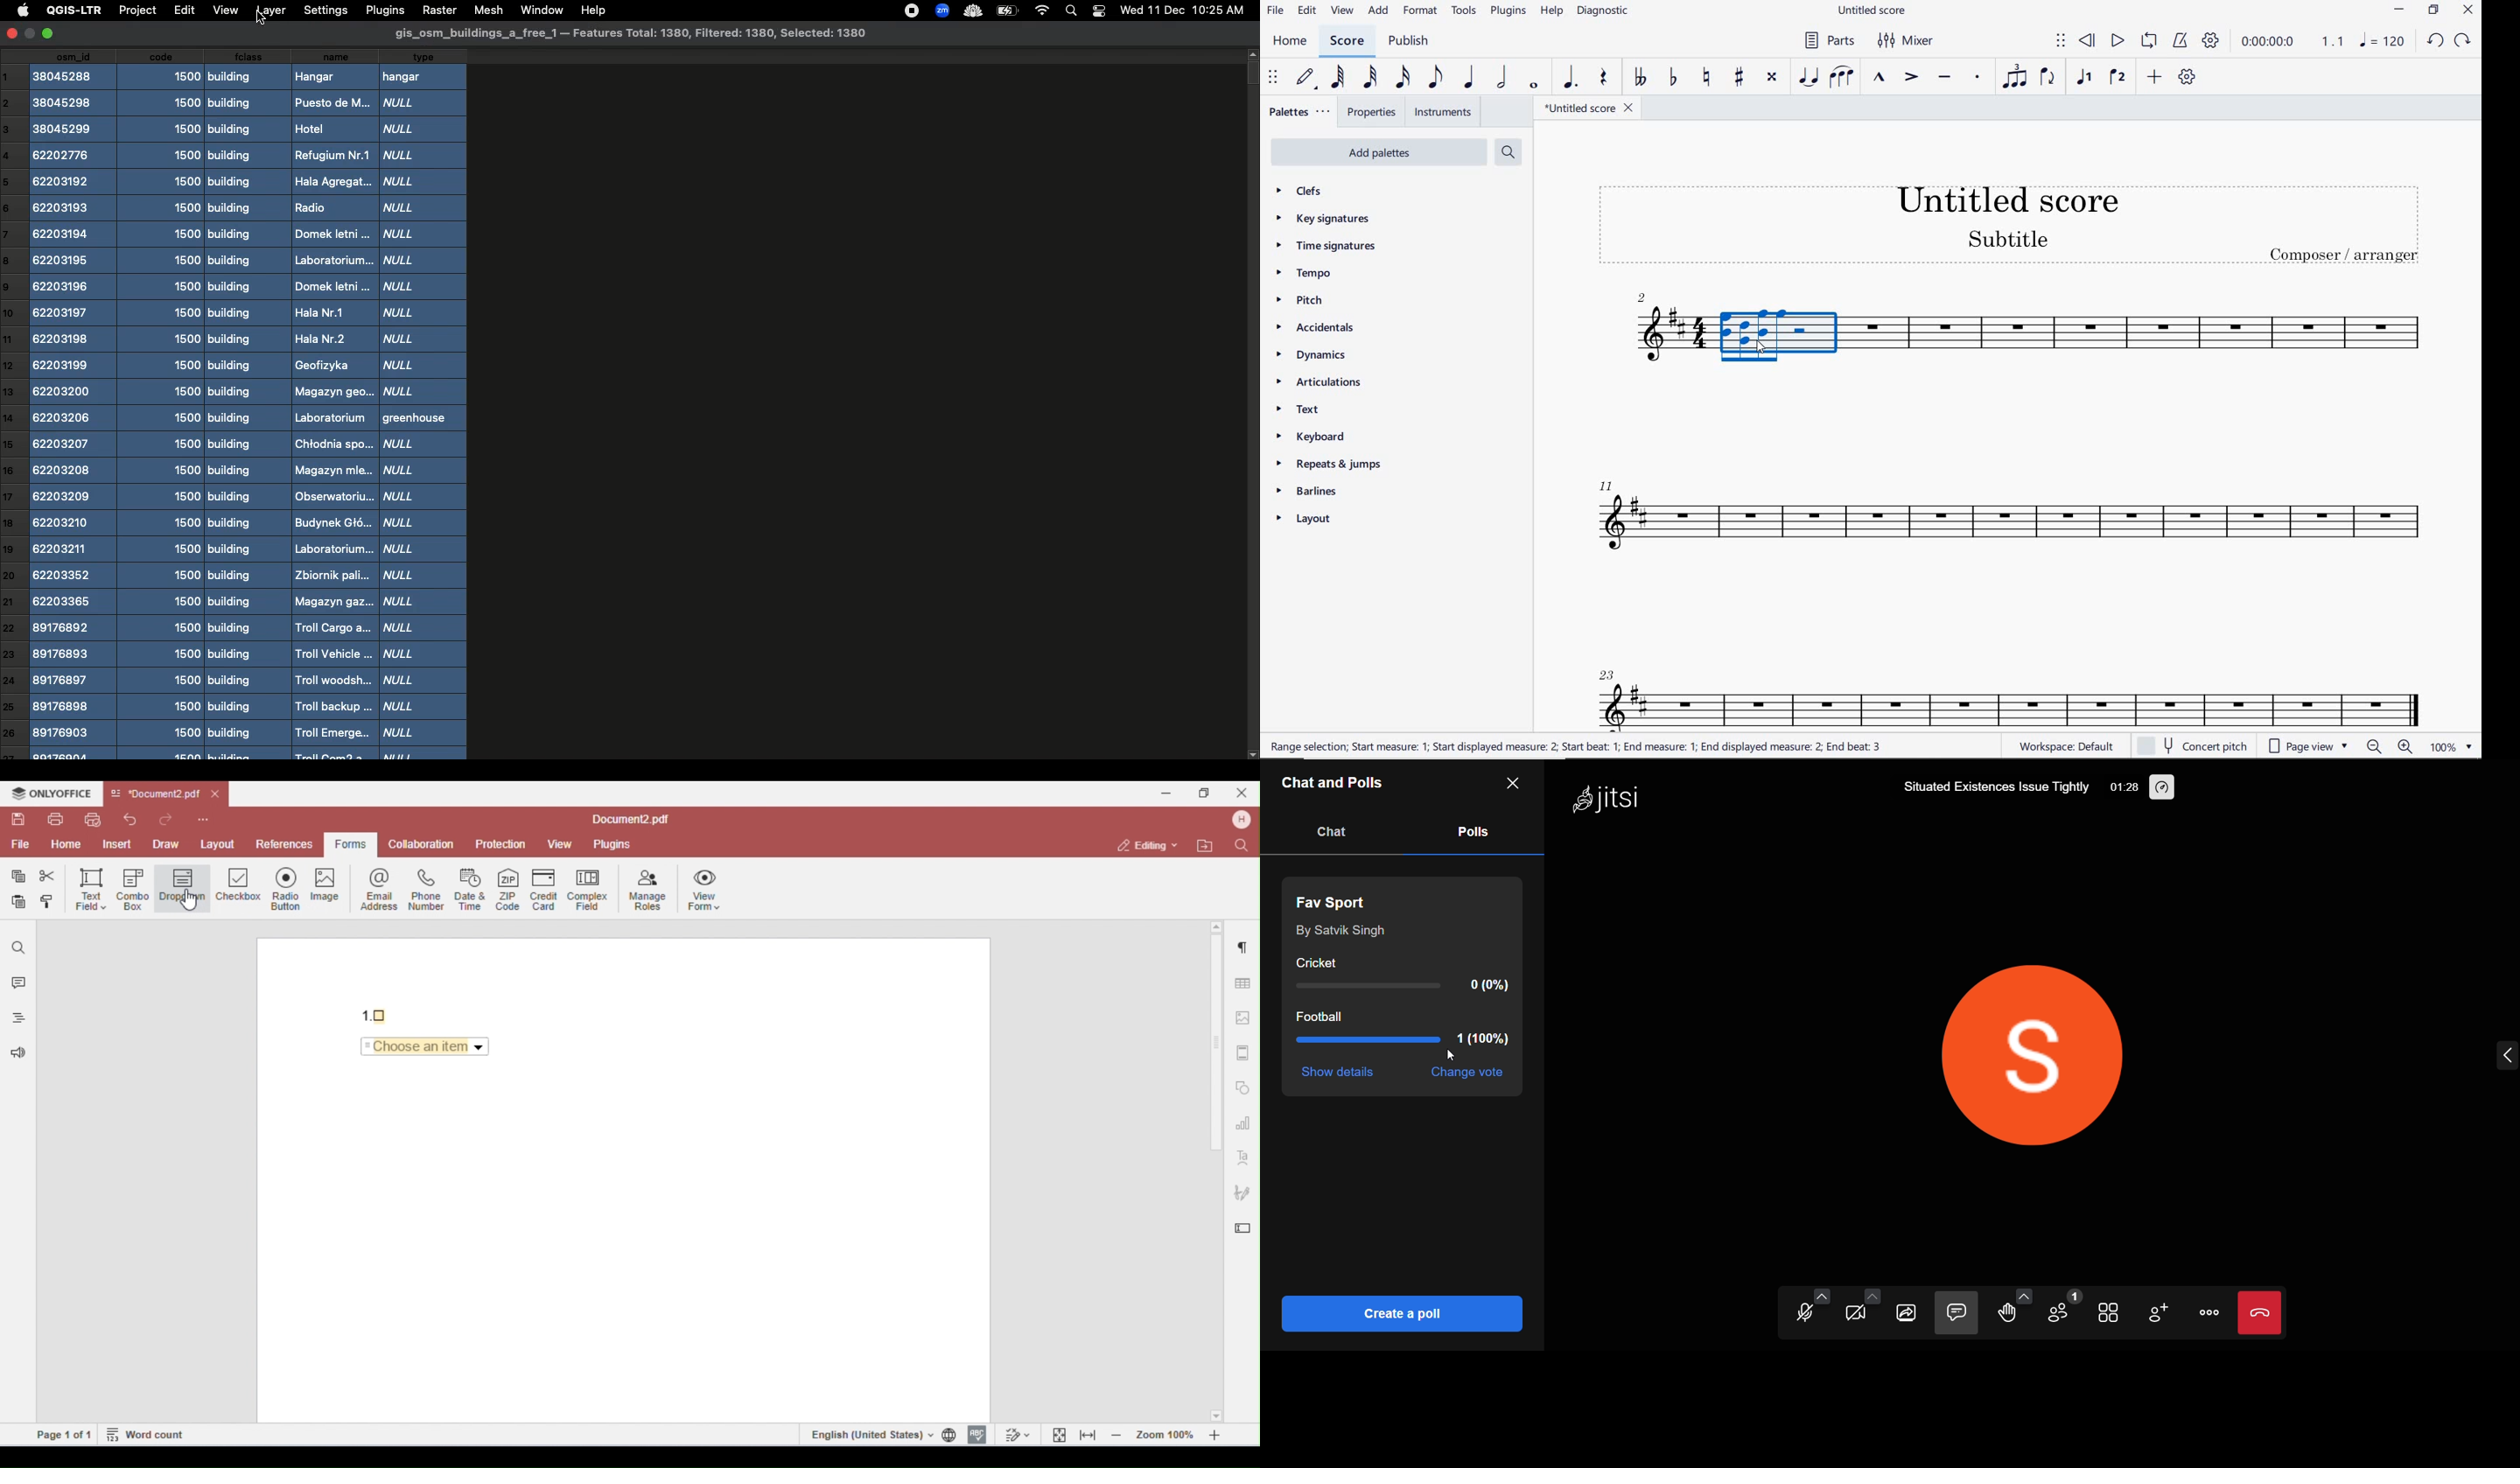 This screenshot has height=1484, width=2520. Describe the element at coordinates (1371, 114) in the screenshot. I see `PROPERTIES` at that location.